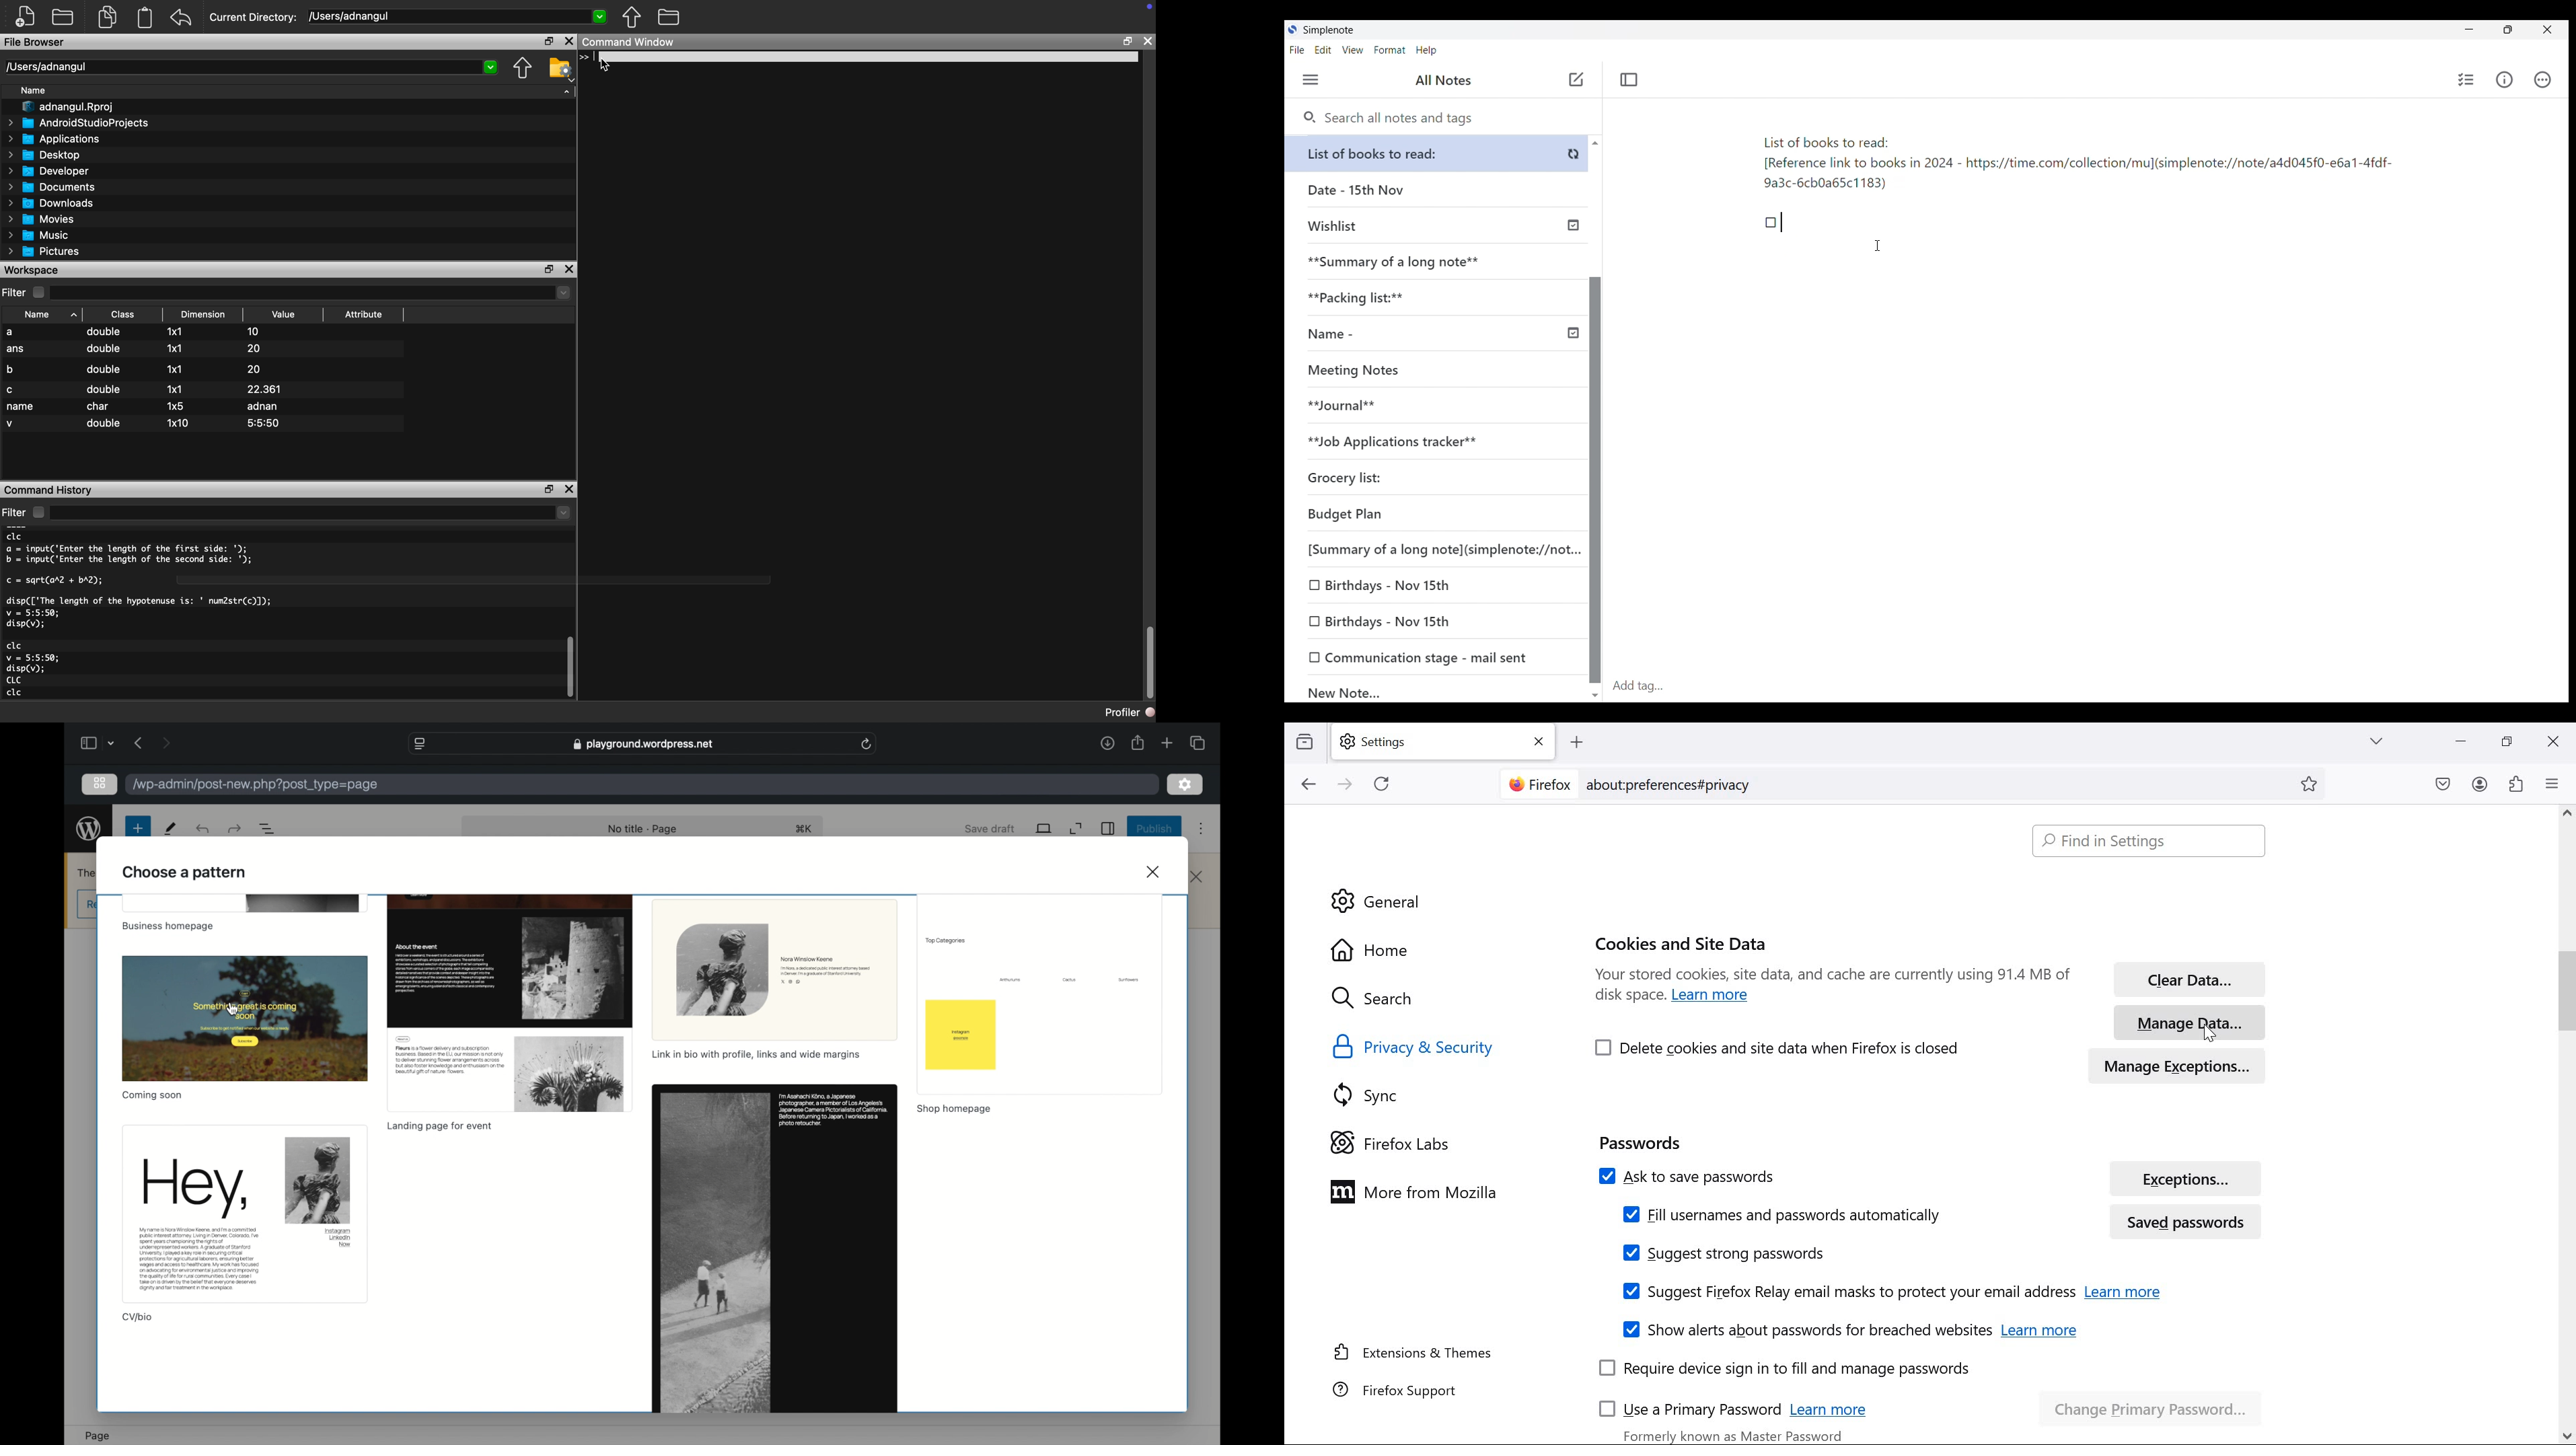 The image size is (2576, 1456). What do you see at coordinates (1128, 41) in the screenshot?
I see `Restore` at bounding box center [1128, 41].